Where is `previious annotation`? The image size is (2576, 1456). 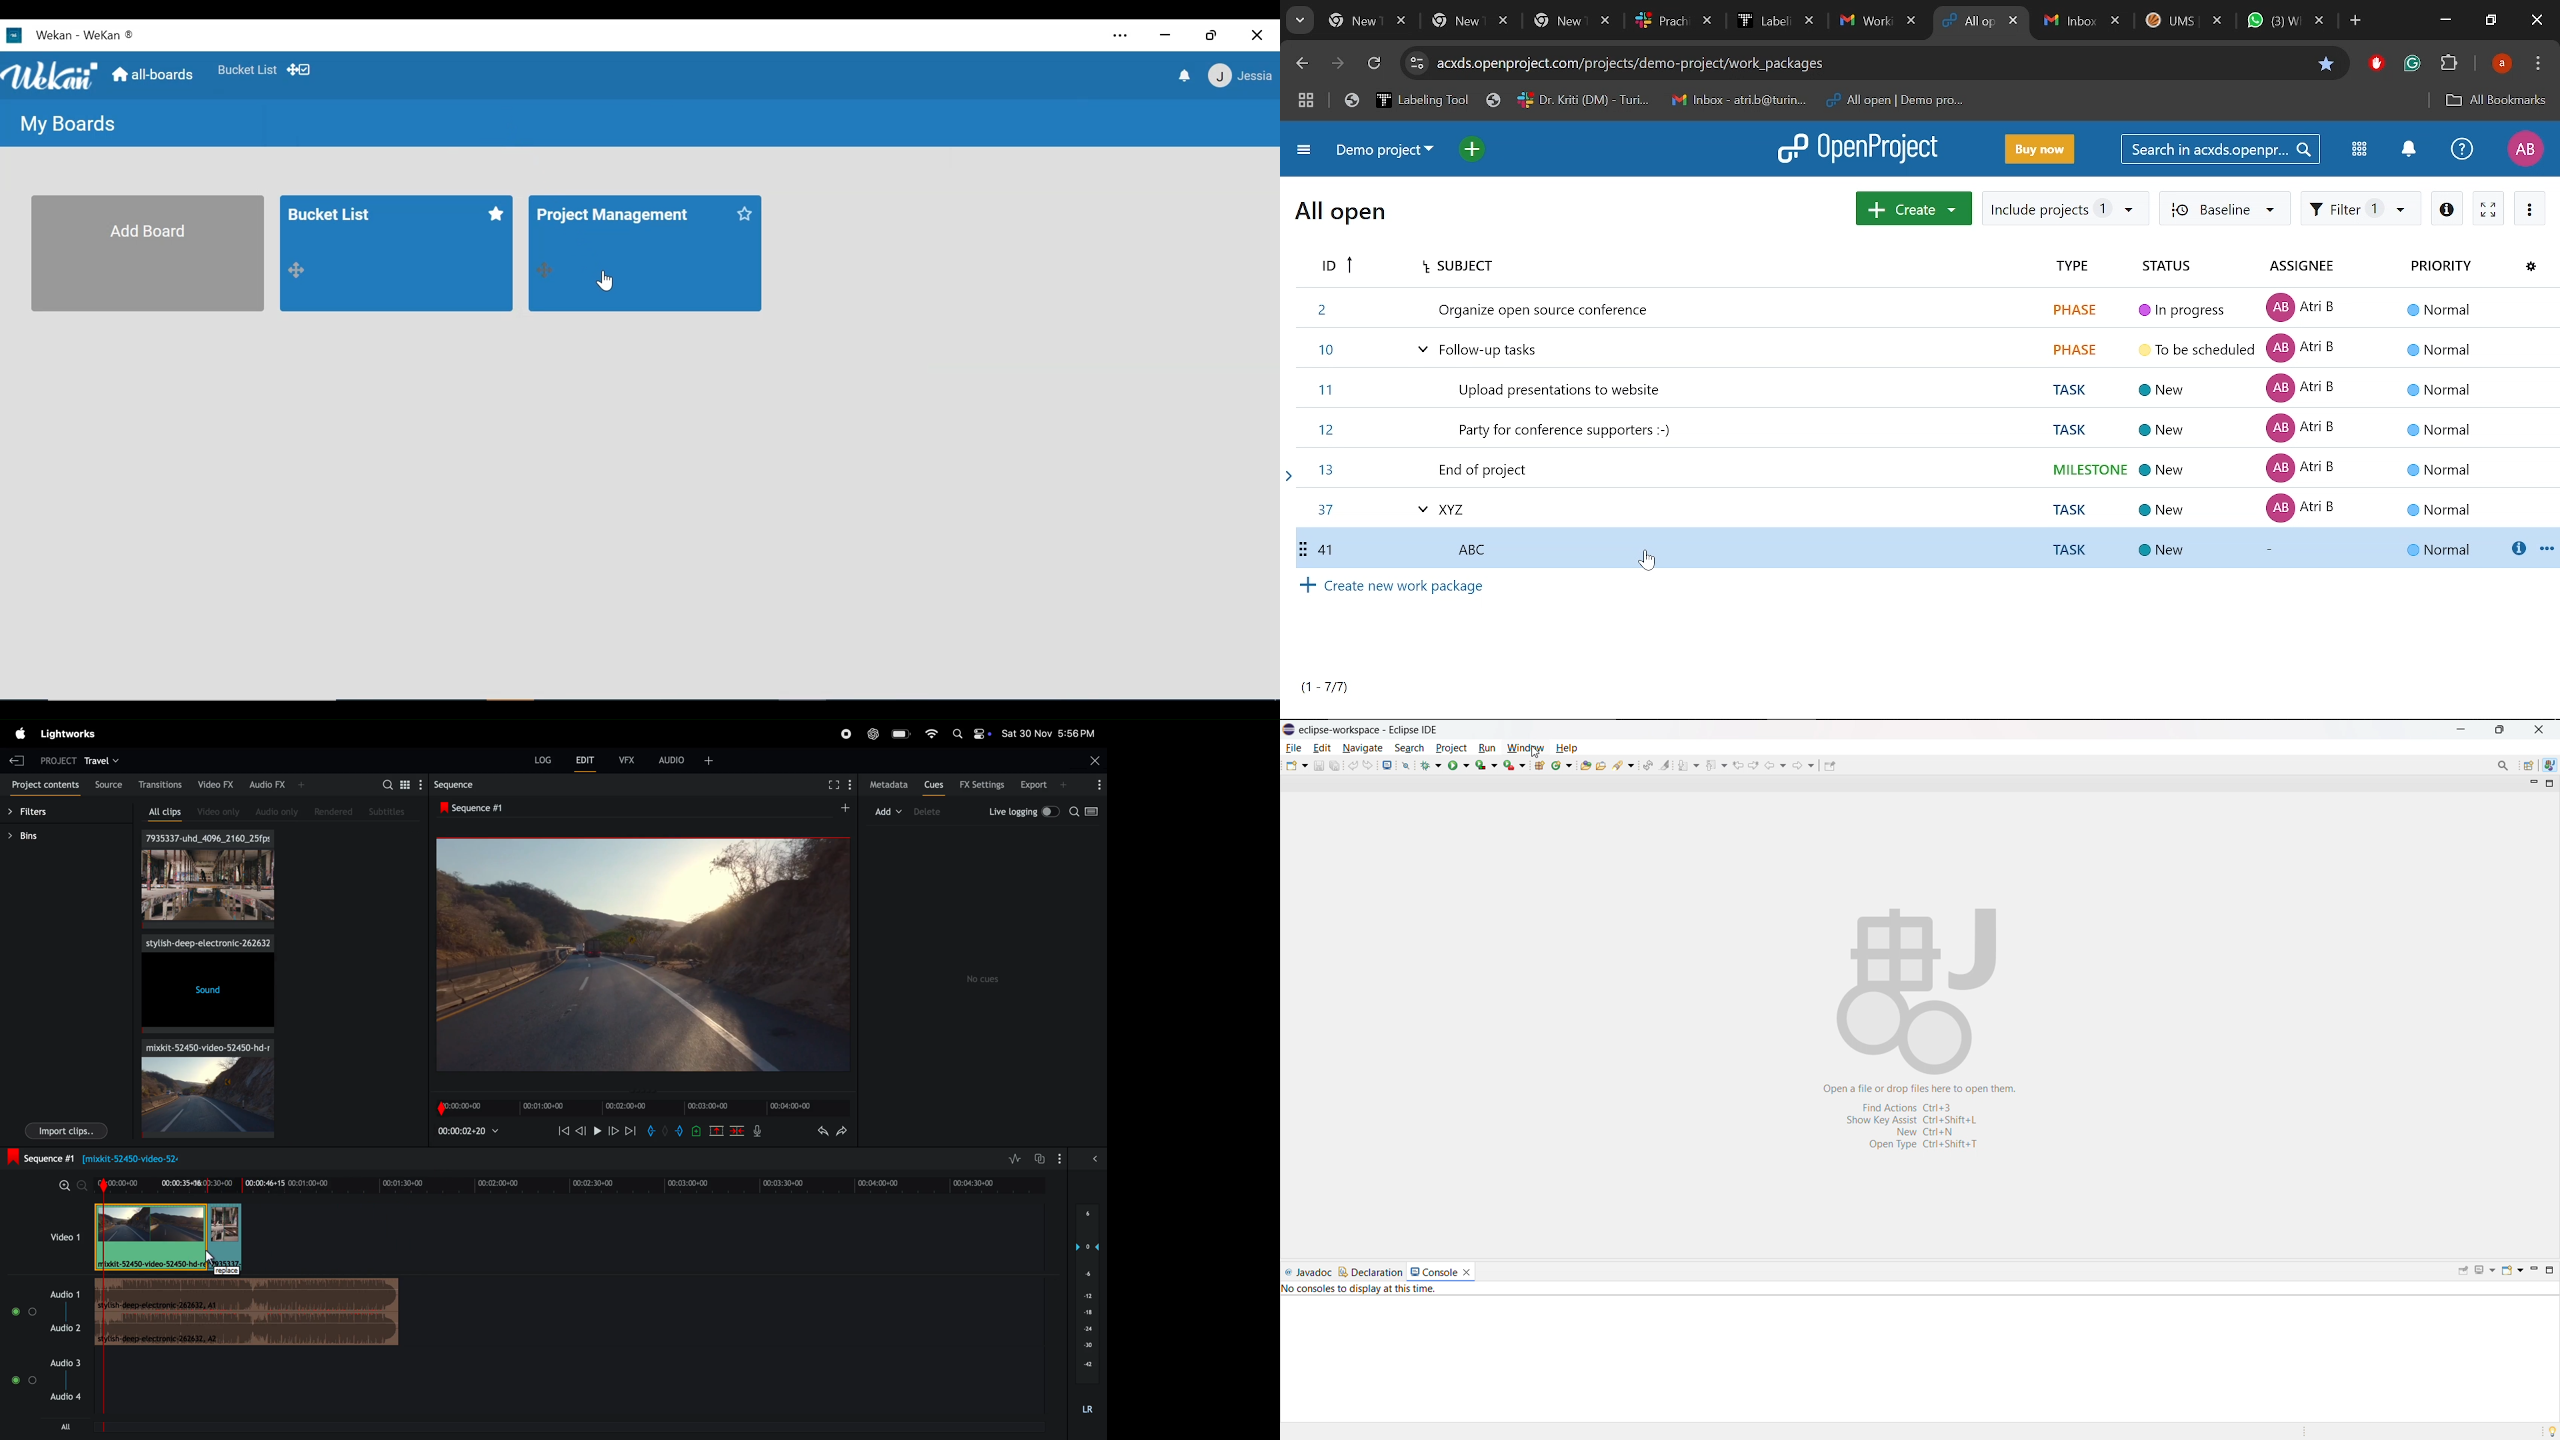 previious annotation is located at coordinates (1716, 765).